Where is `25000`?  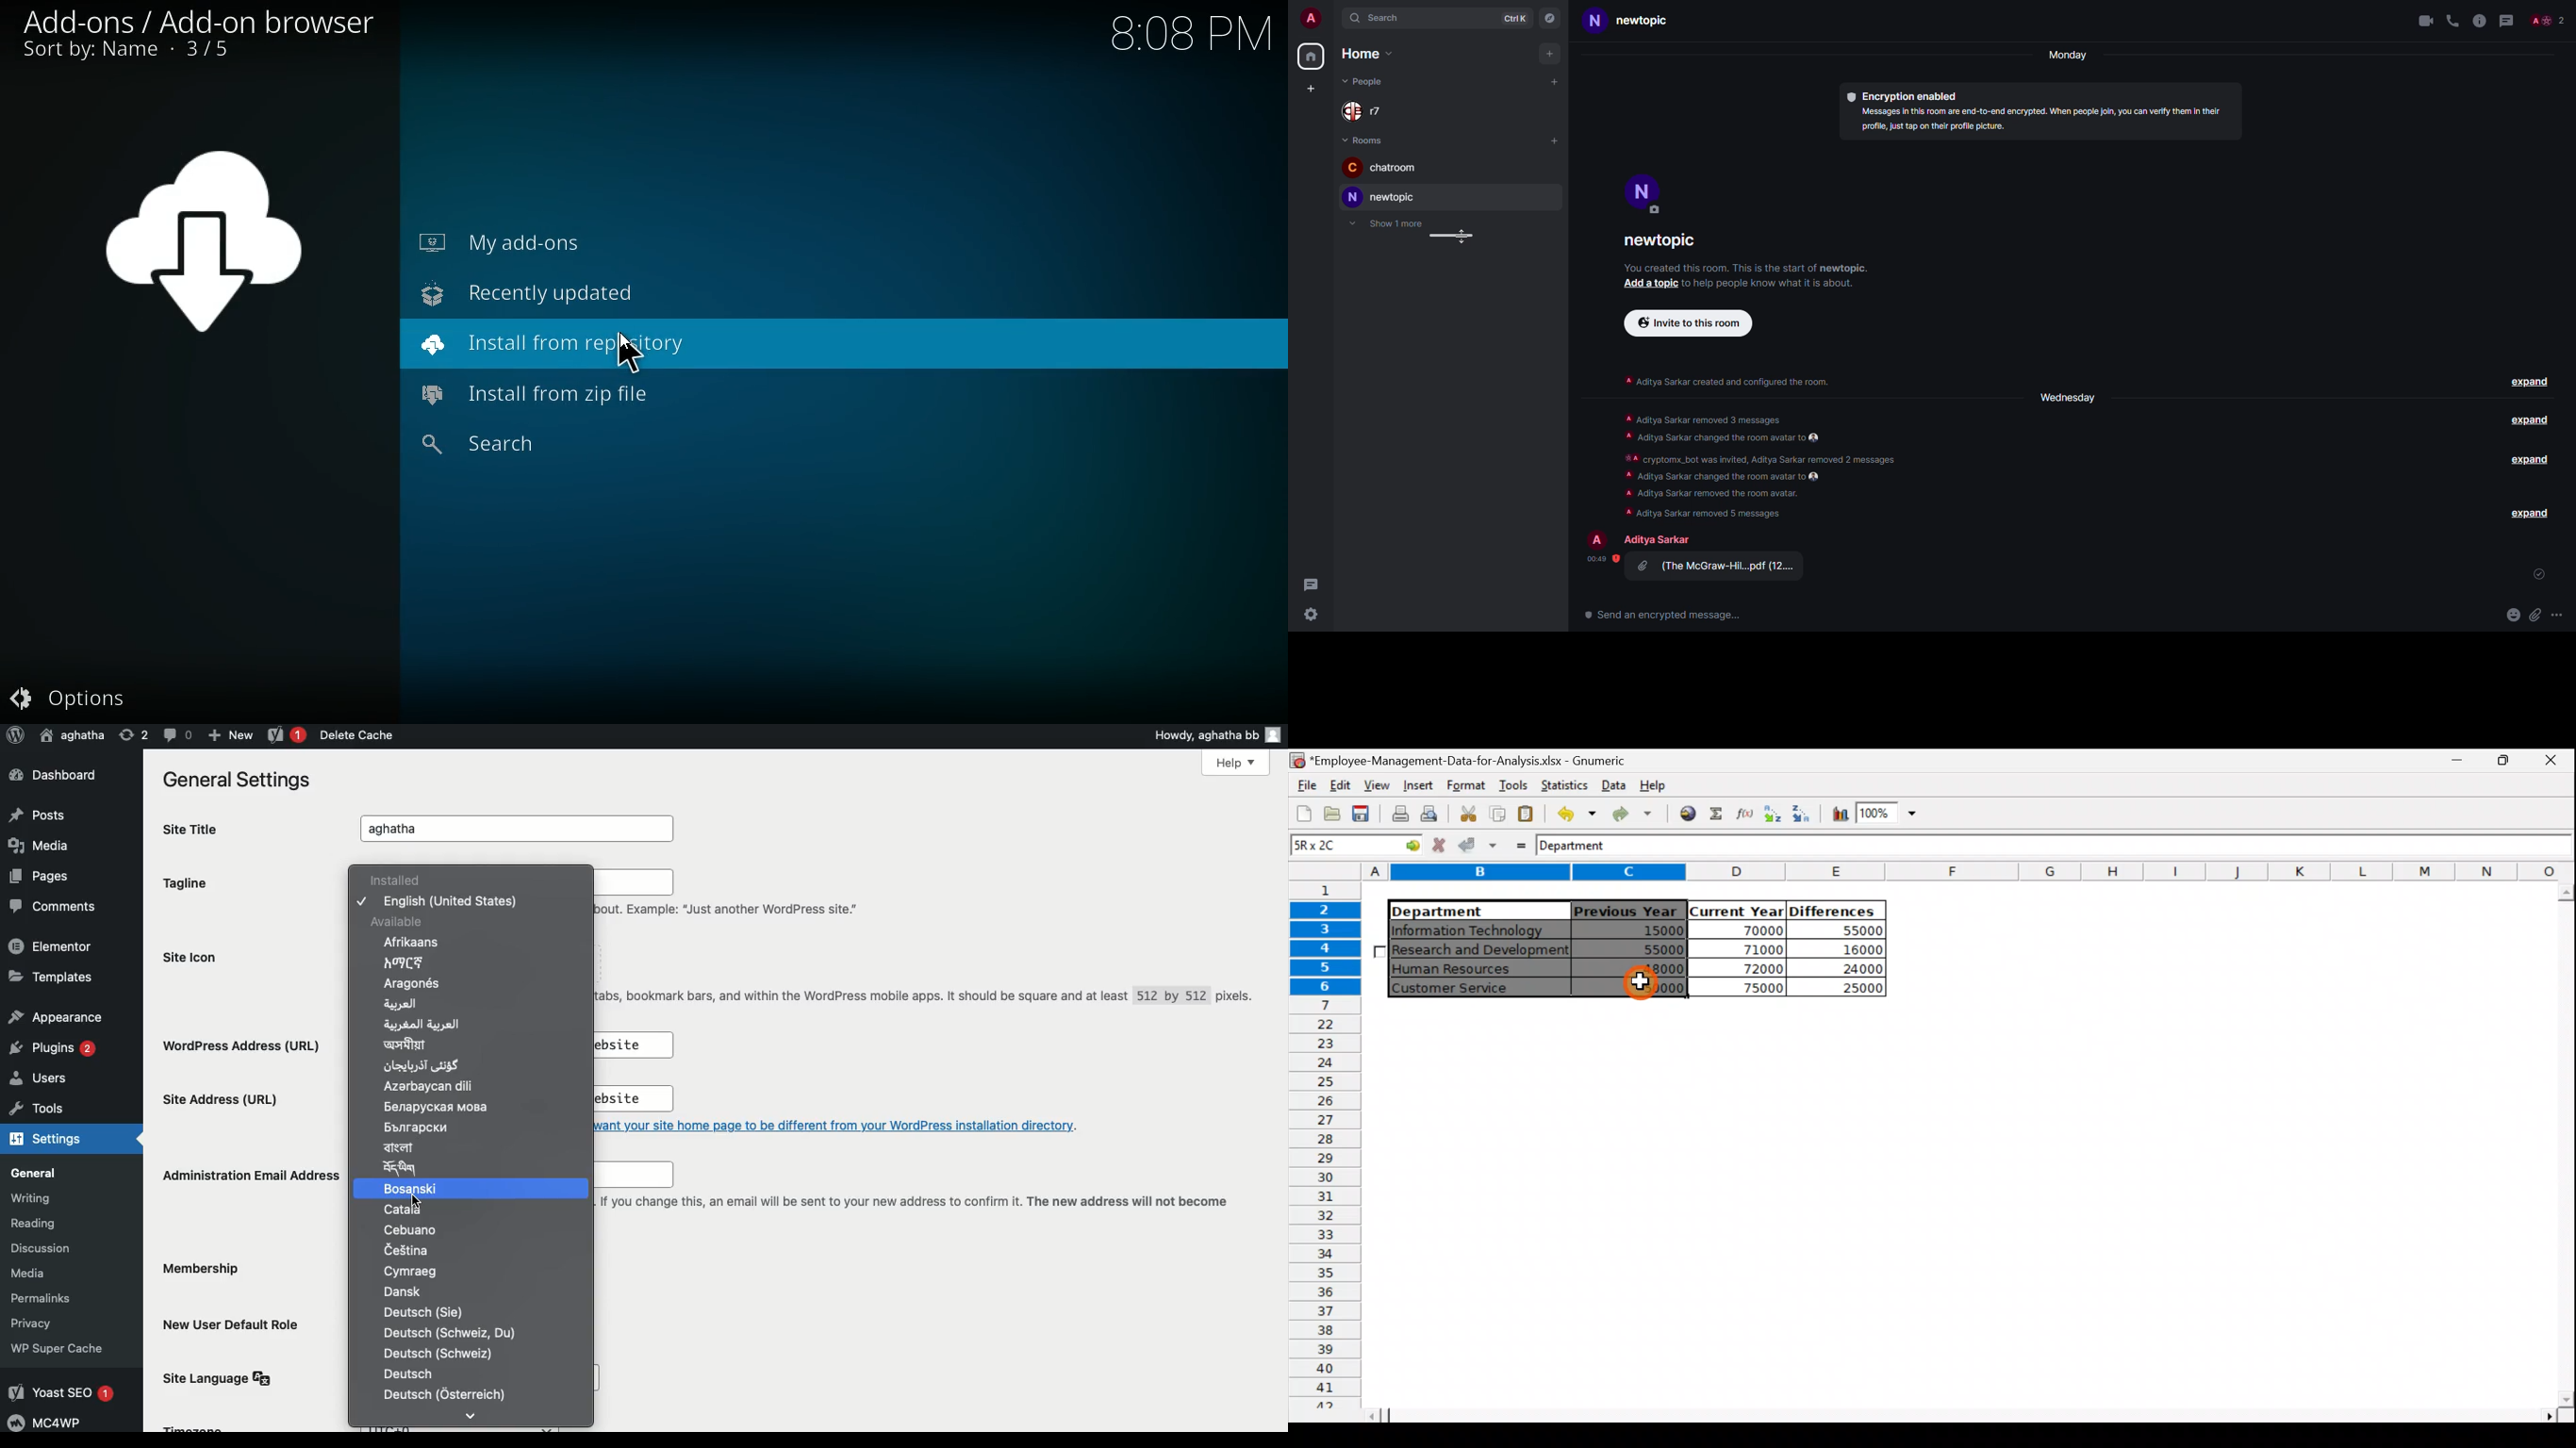 25000 is located at coordinates (1847, 989).